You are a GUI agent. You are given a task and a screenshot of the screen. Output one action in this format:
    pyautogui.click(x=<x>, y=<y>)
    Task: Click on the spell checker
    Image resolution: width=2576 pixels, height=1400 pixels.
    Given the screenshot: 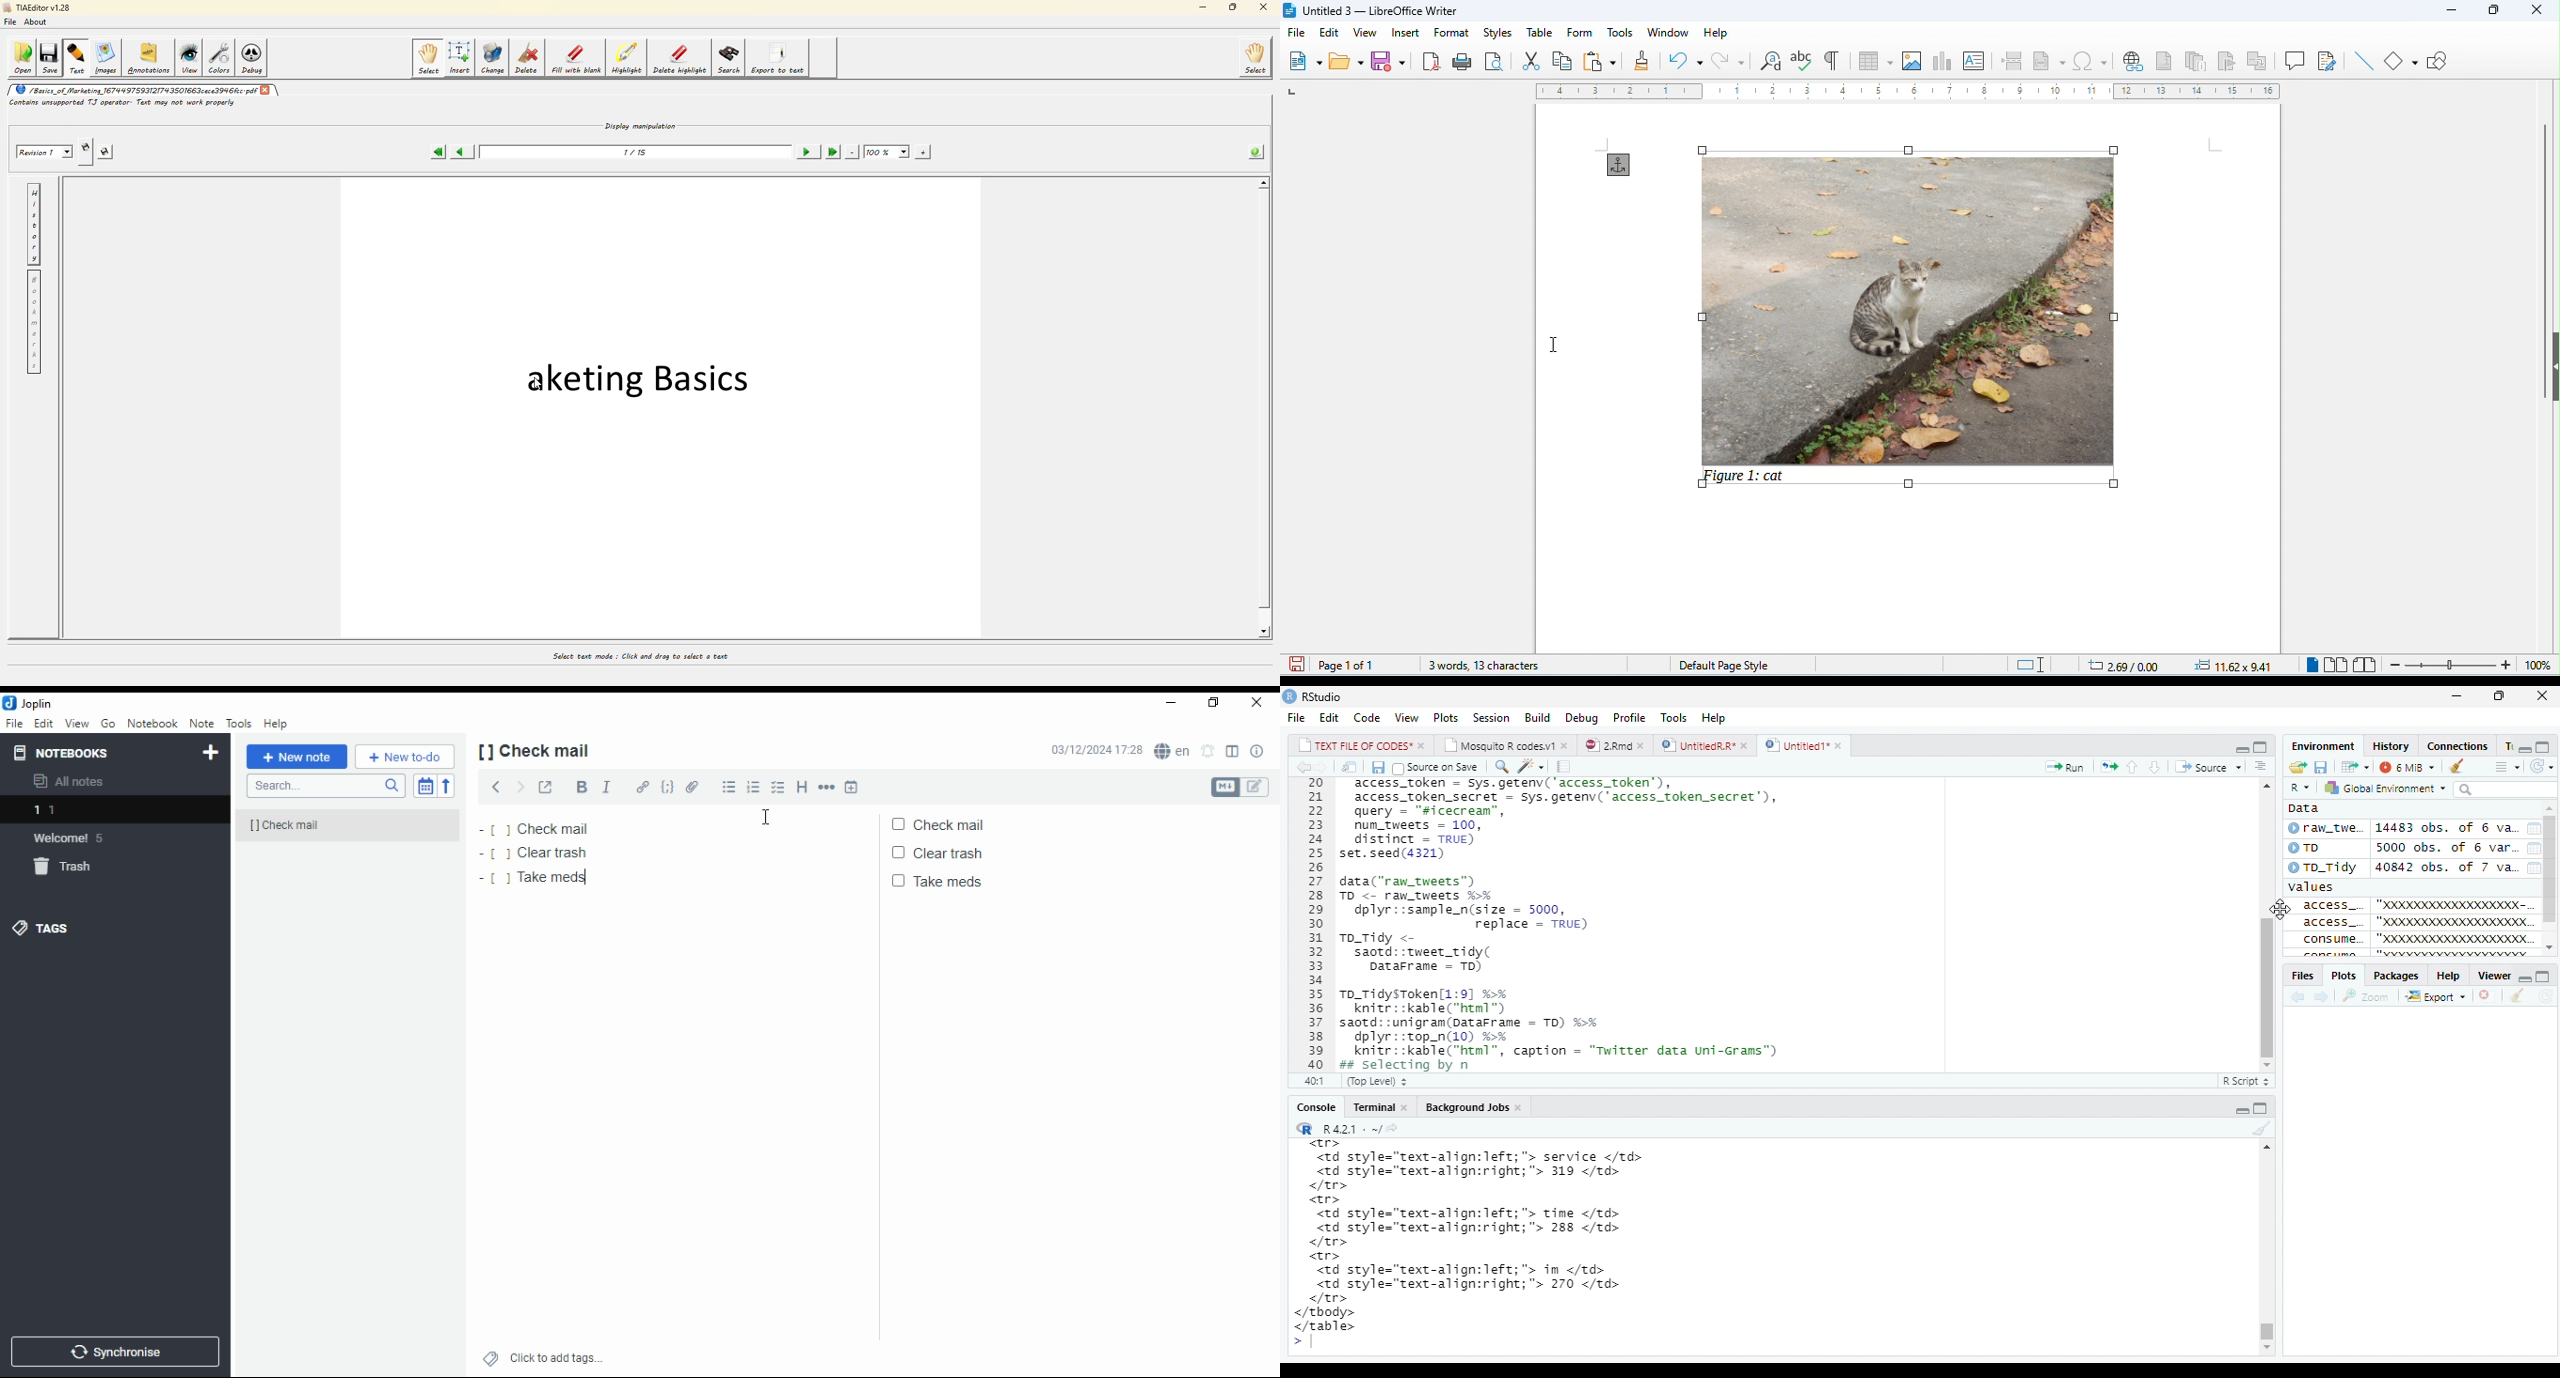 What is the action you would take?
    pyautogui.click(x=1175, y=753)
    